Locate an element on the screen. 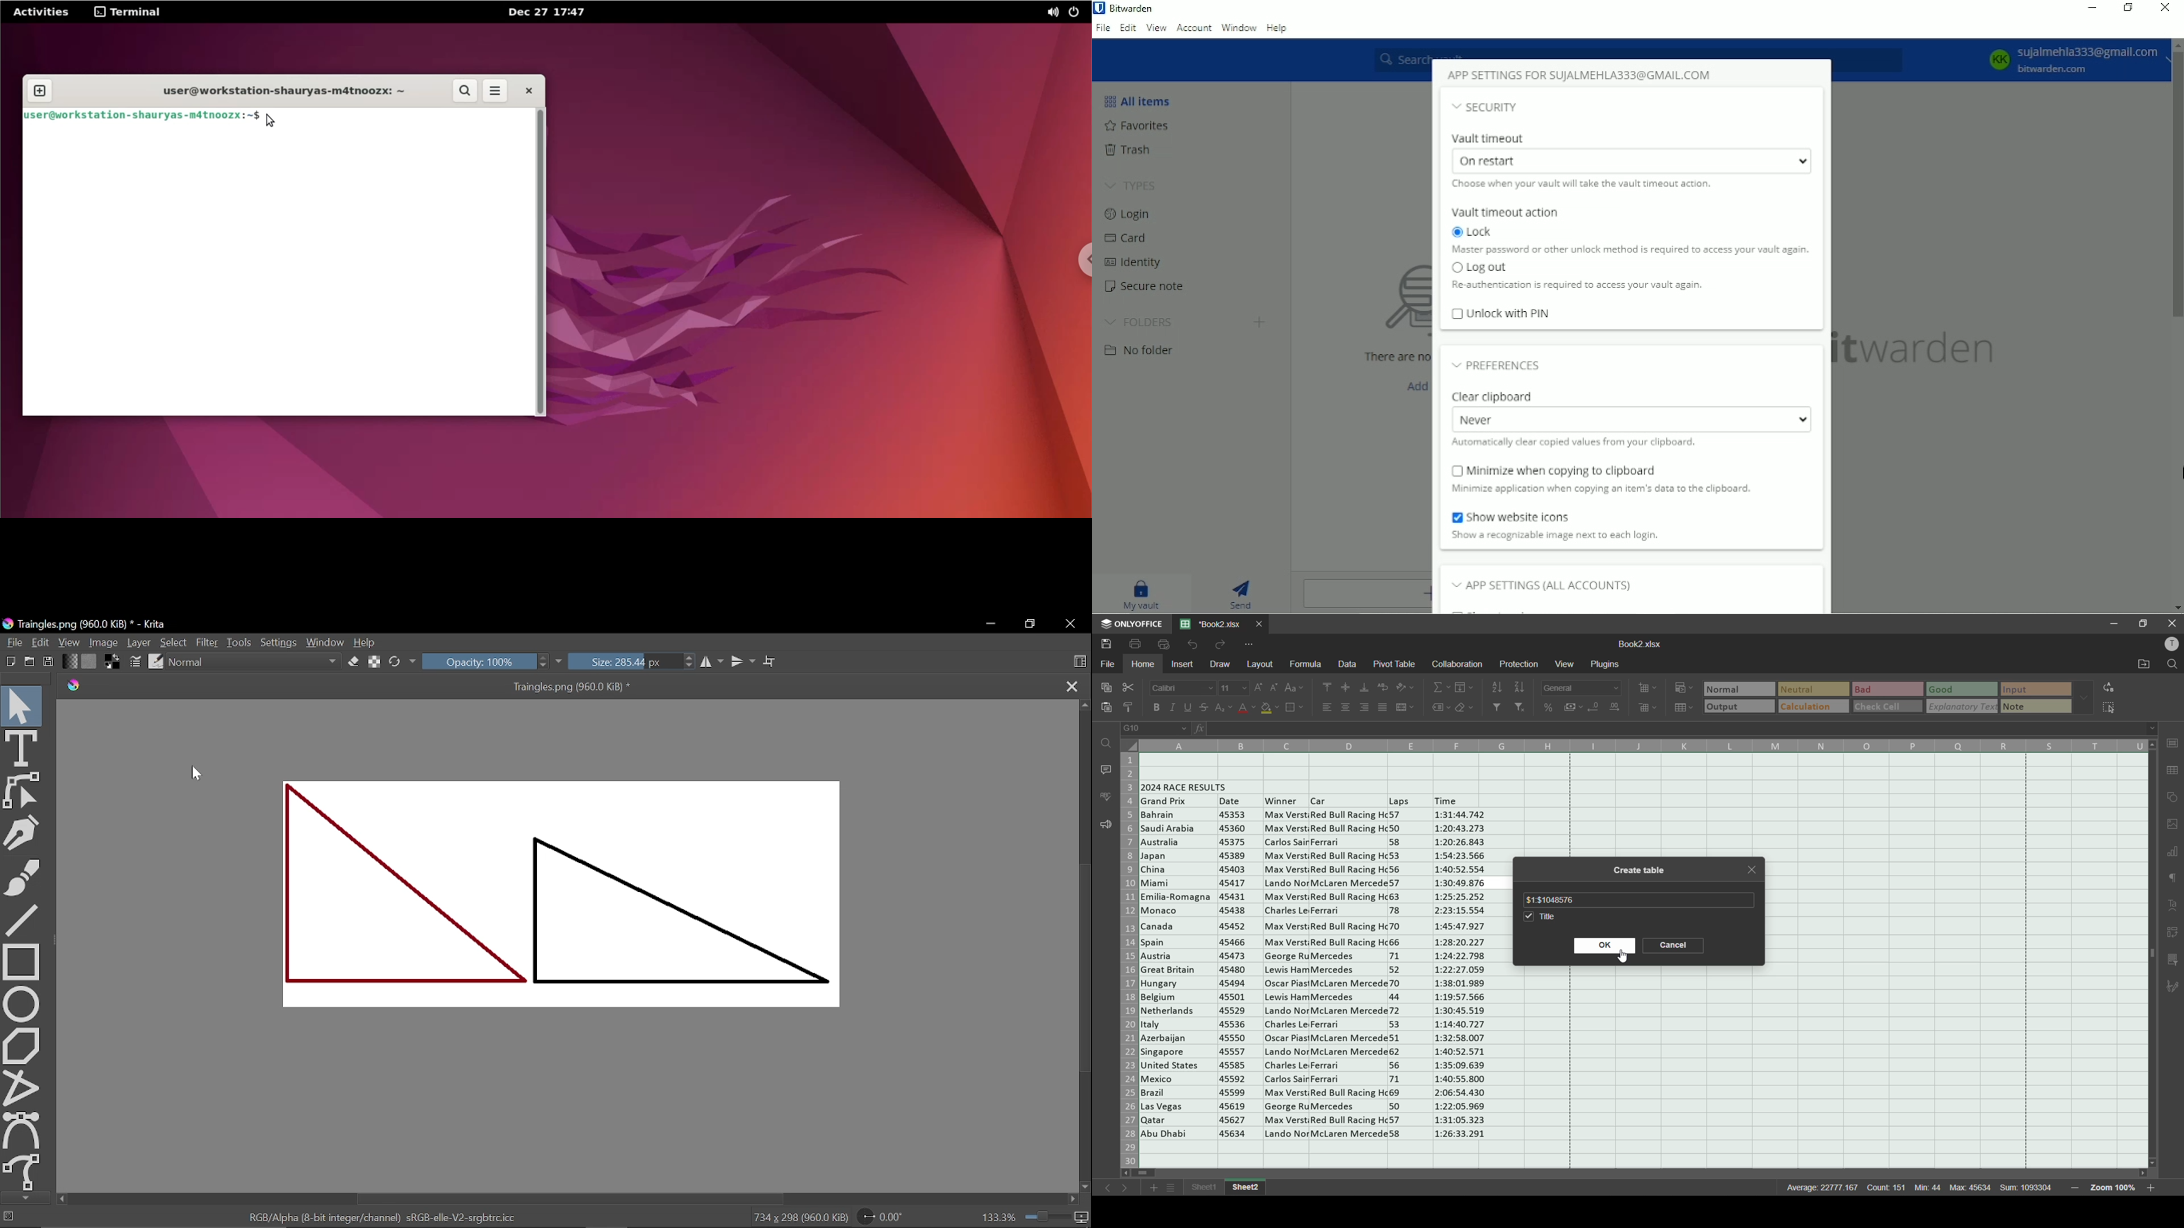  underline is located at coordinates (1188, 709).